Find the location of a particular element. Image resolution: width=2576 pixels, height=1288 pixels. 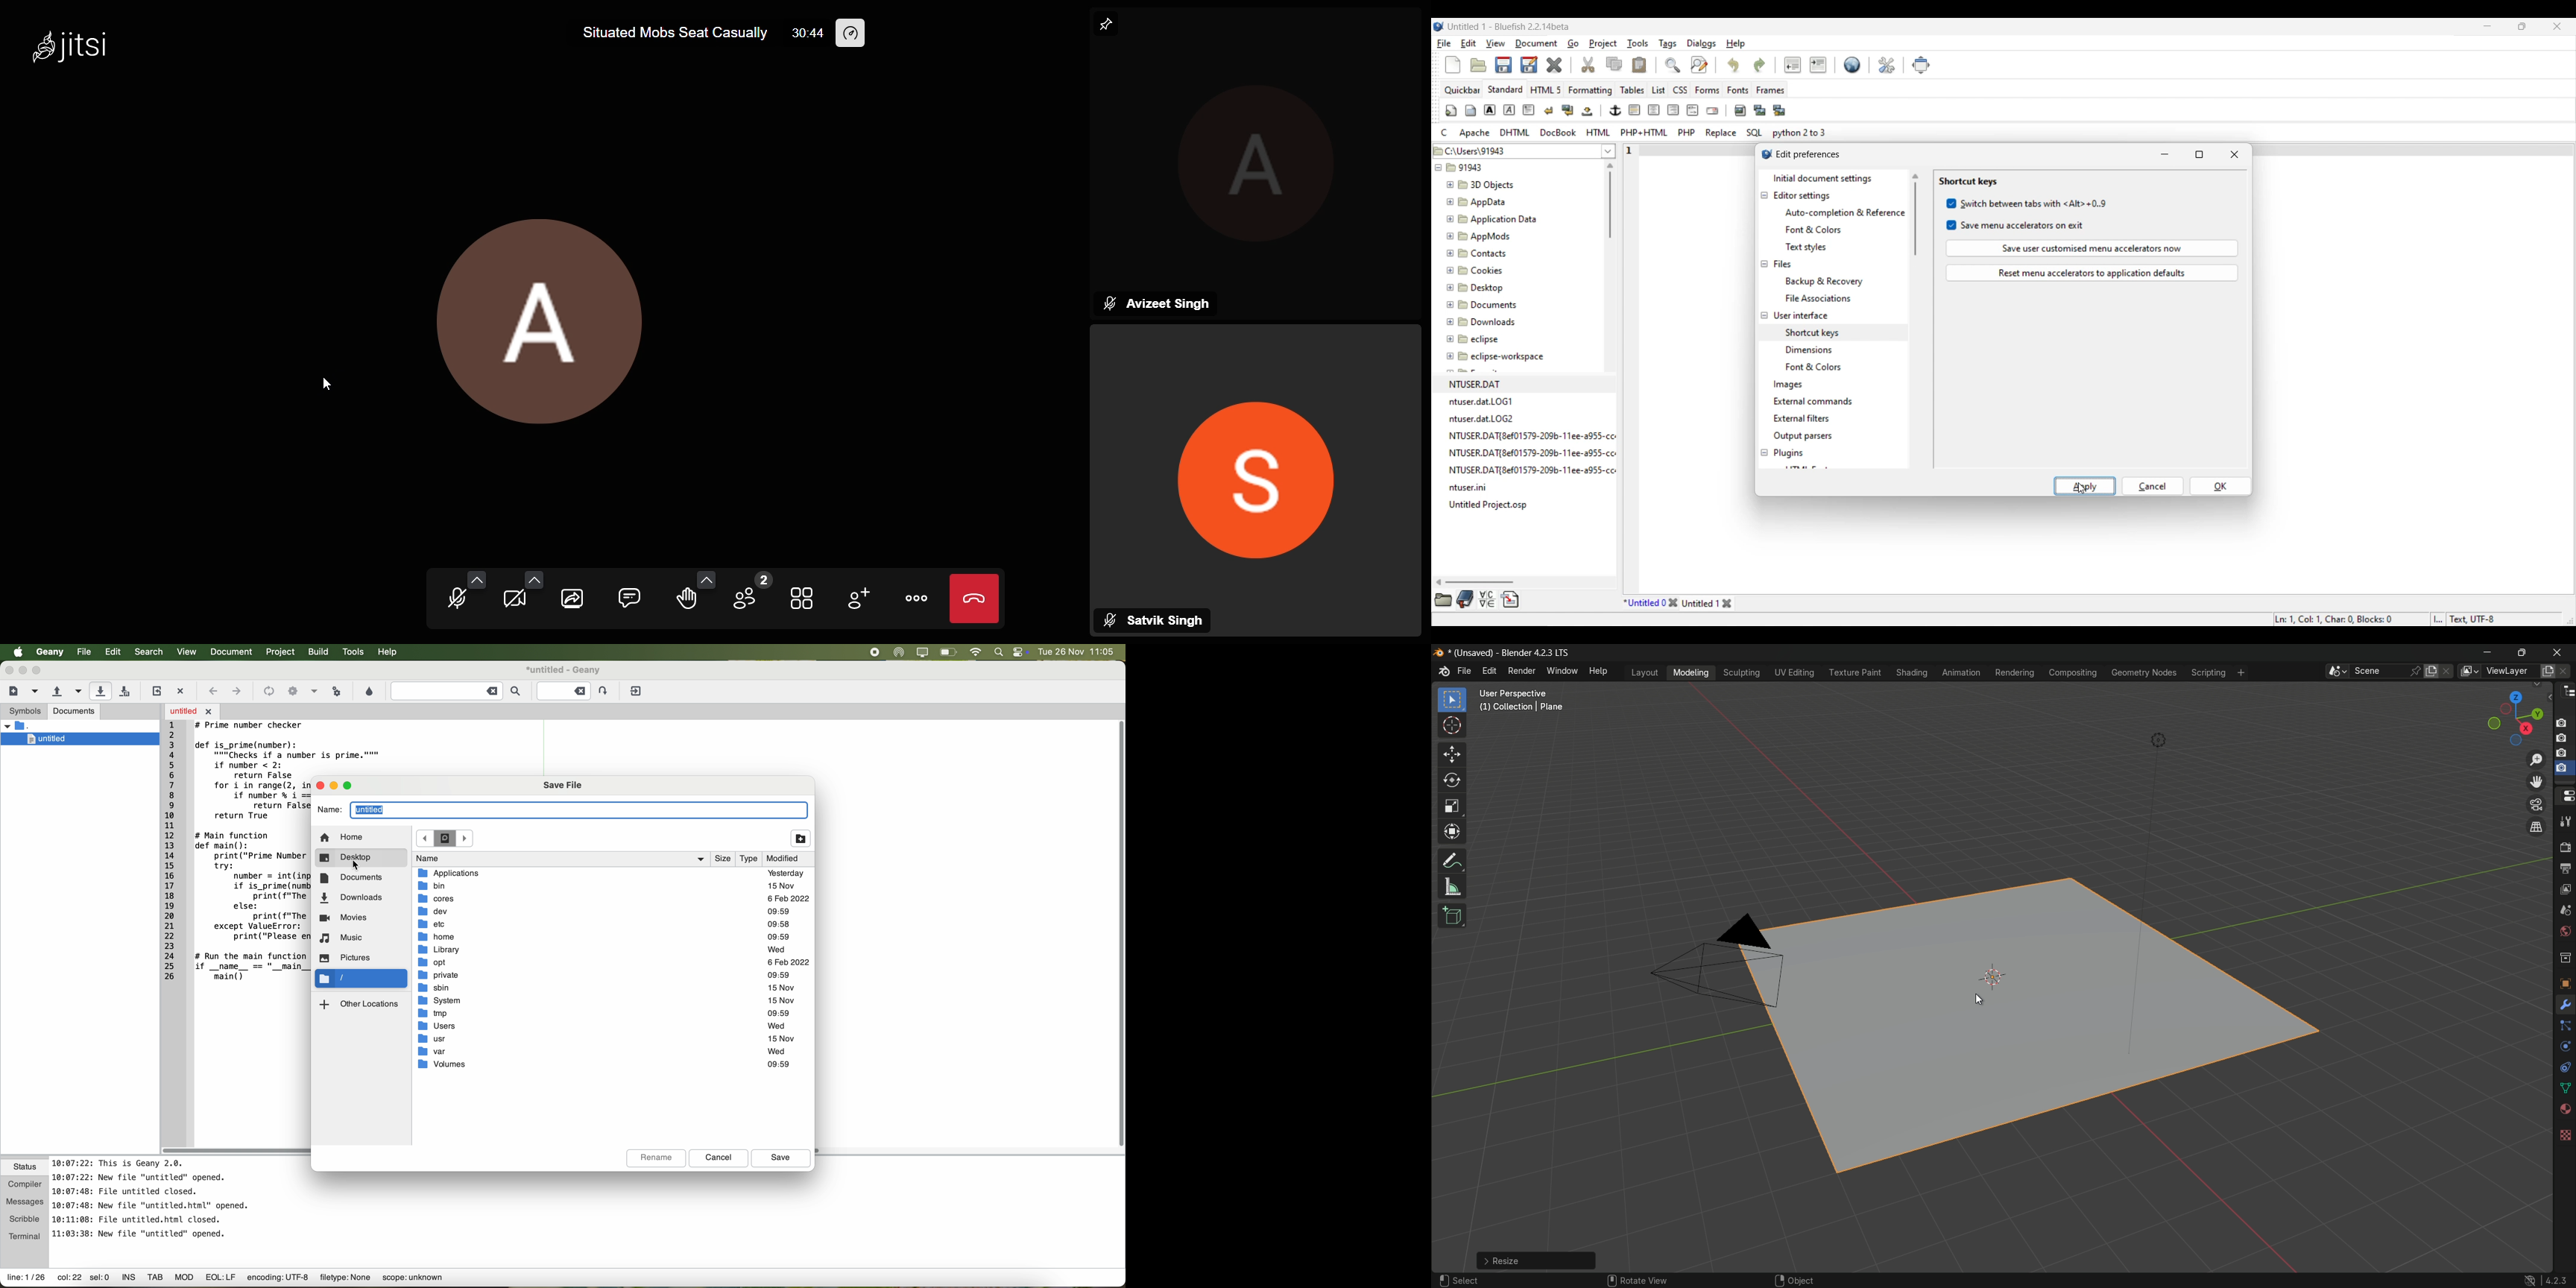

®B eclipse is located at coordinates (1473, 339).